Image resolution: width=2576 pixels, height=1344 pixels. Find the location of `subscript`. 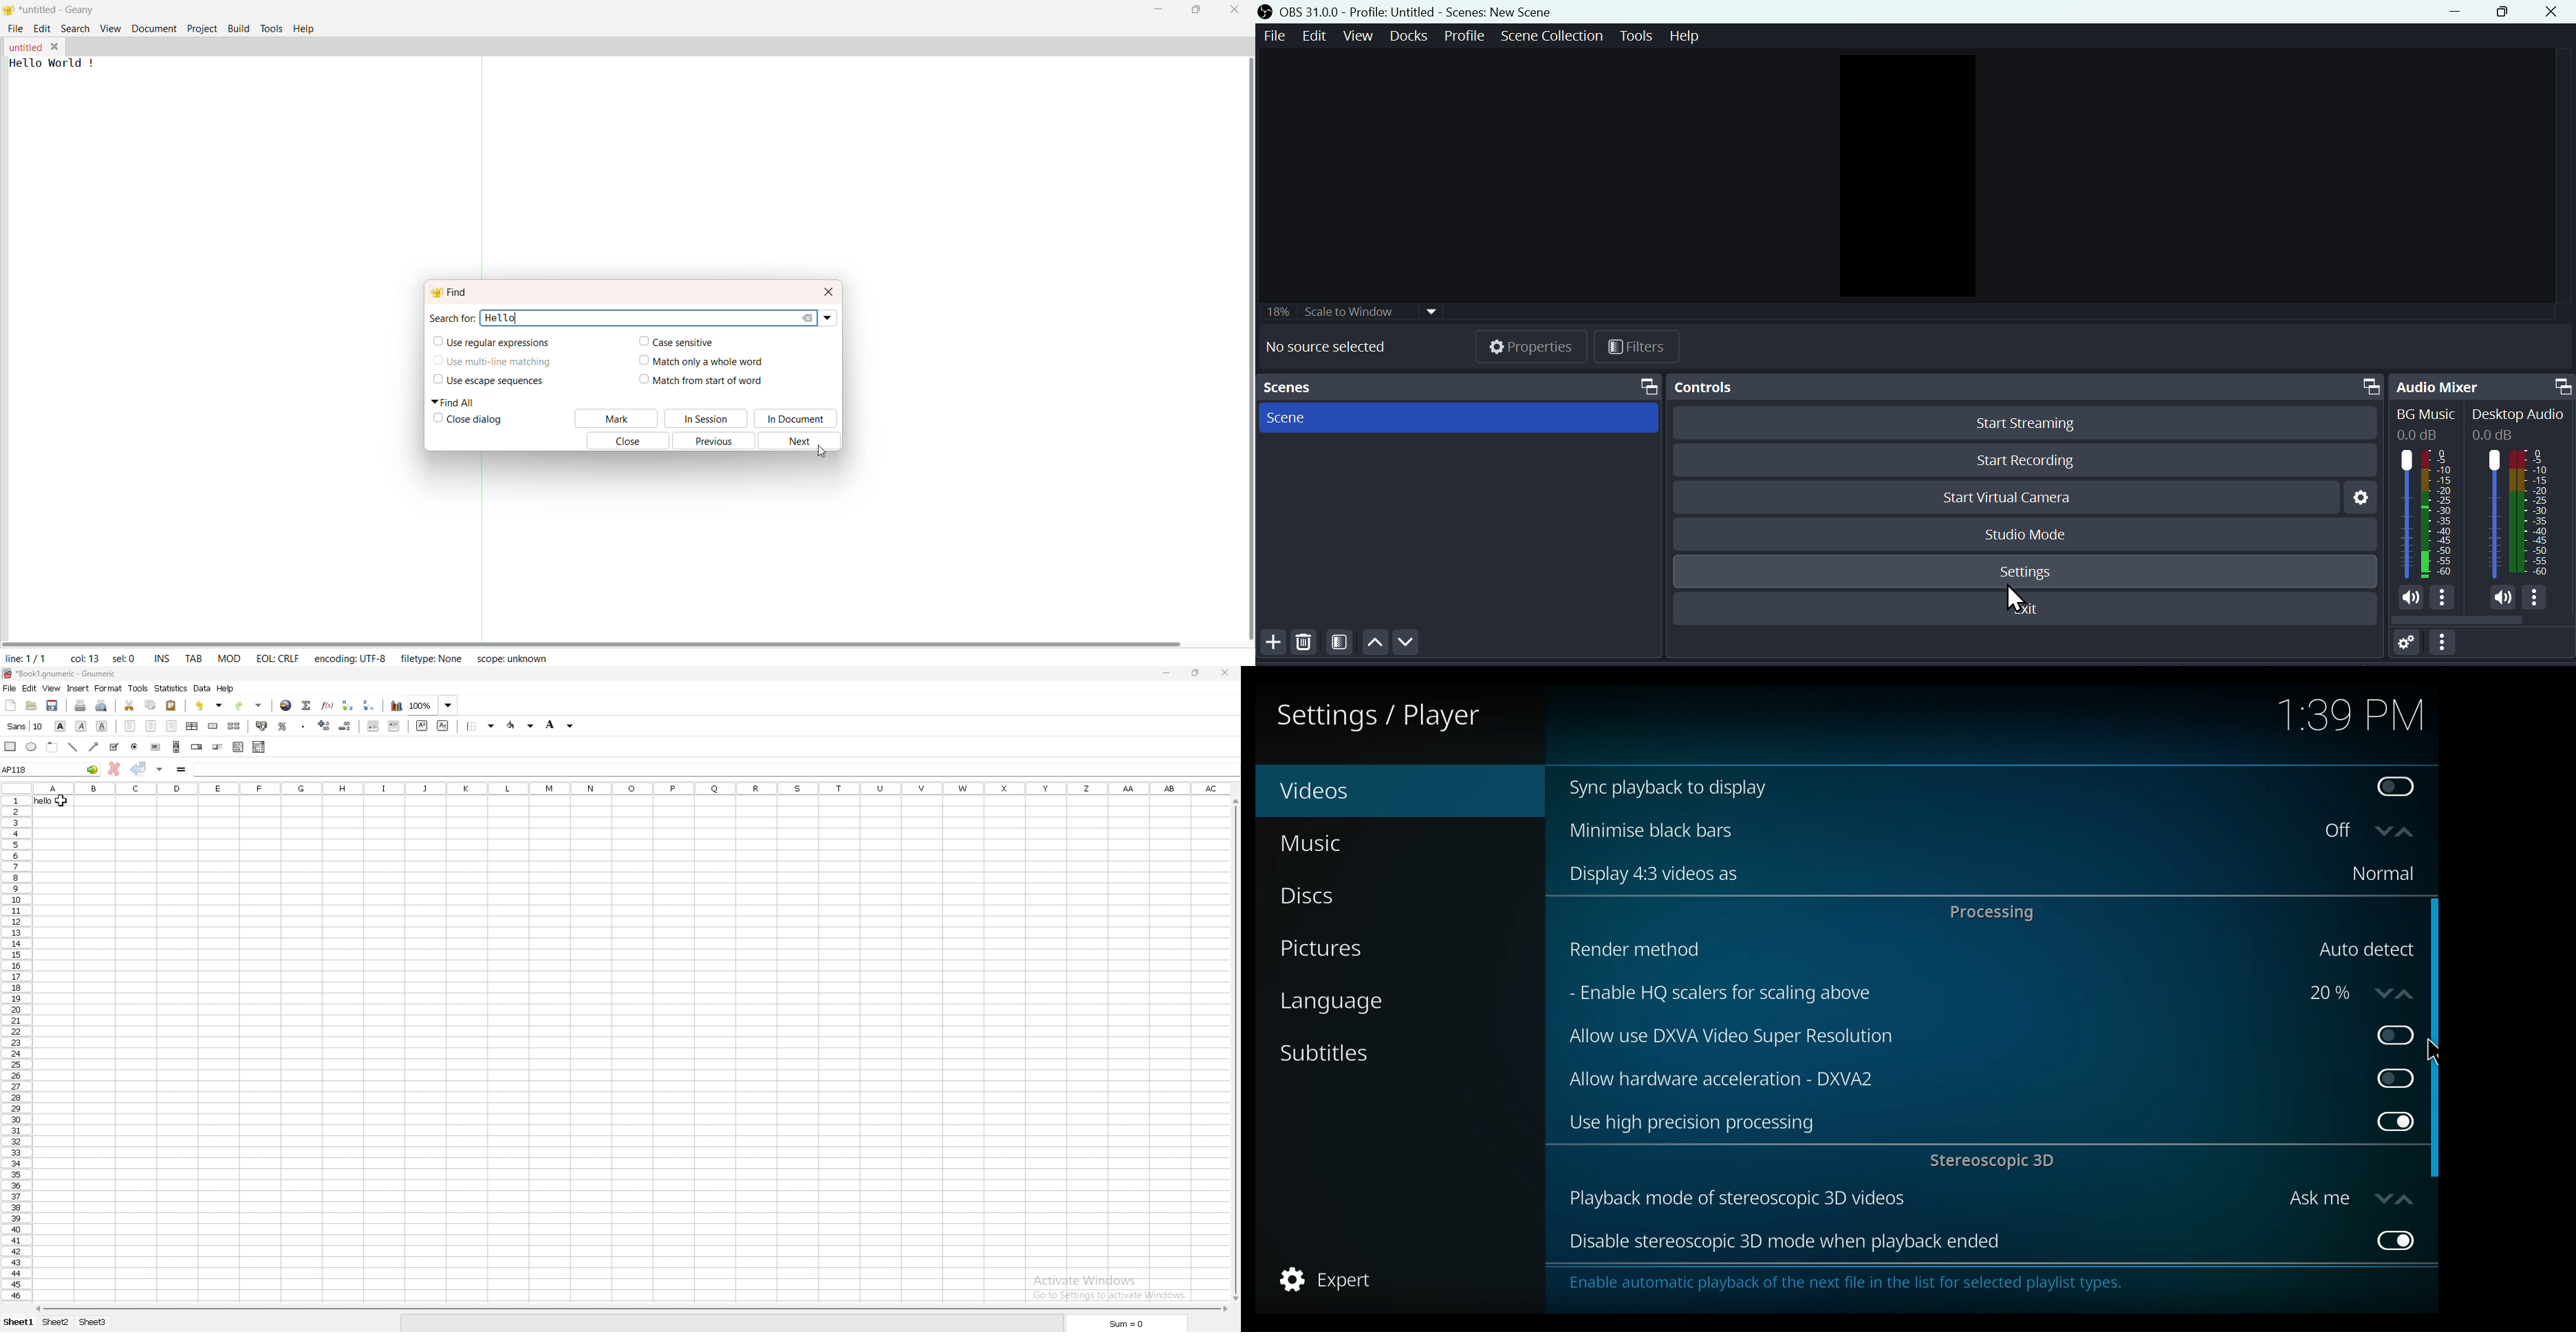

subscript is located at coordinates (442, 725).